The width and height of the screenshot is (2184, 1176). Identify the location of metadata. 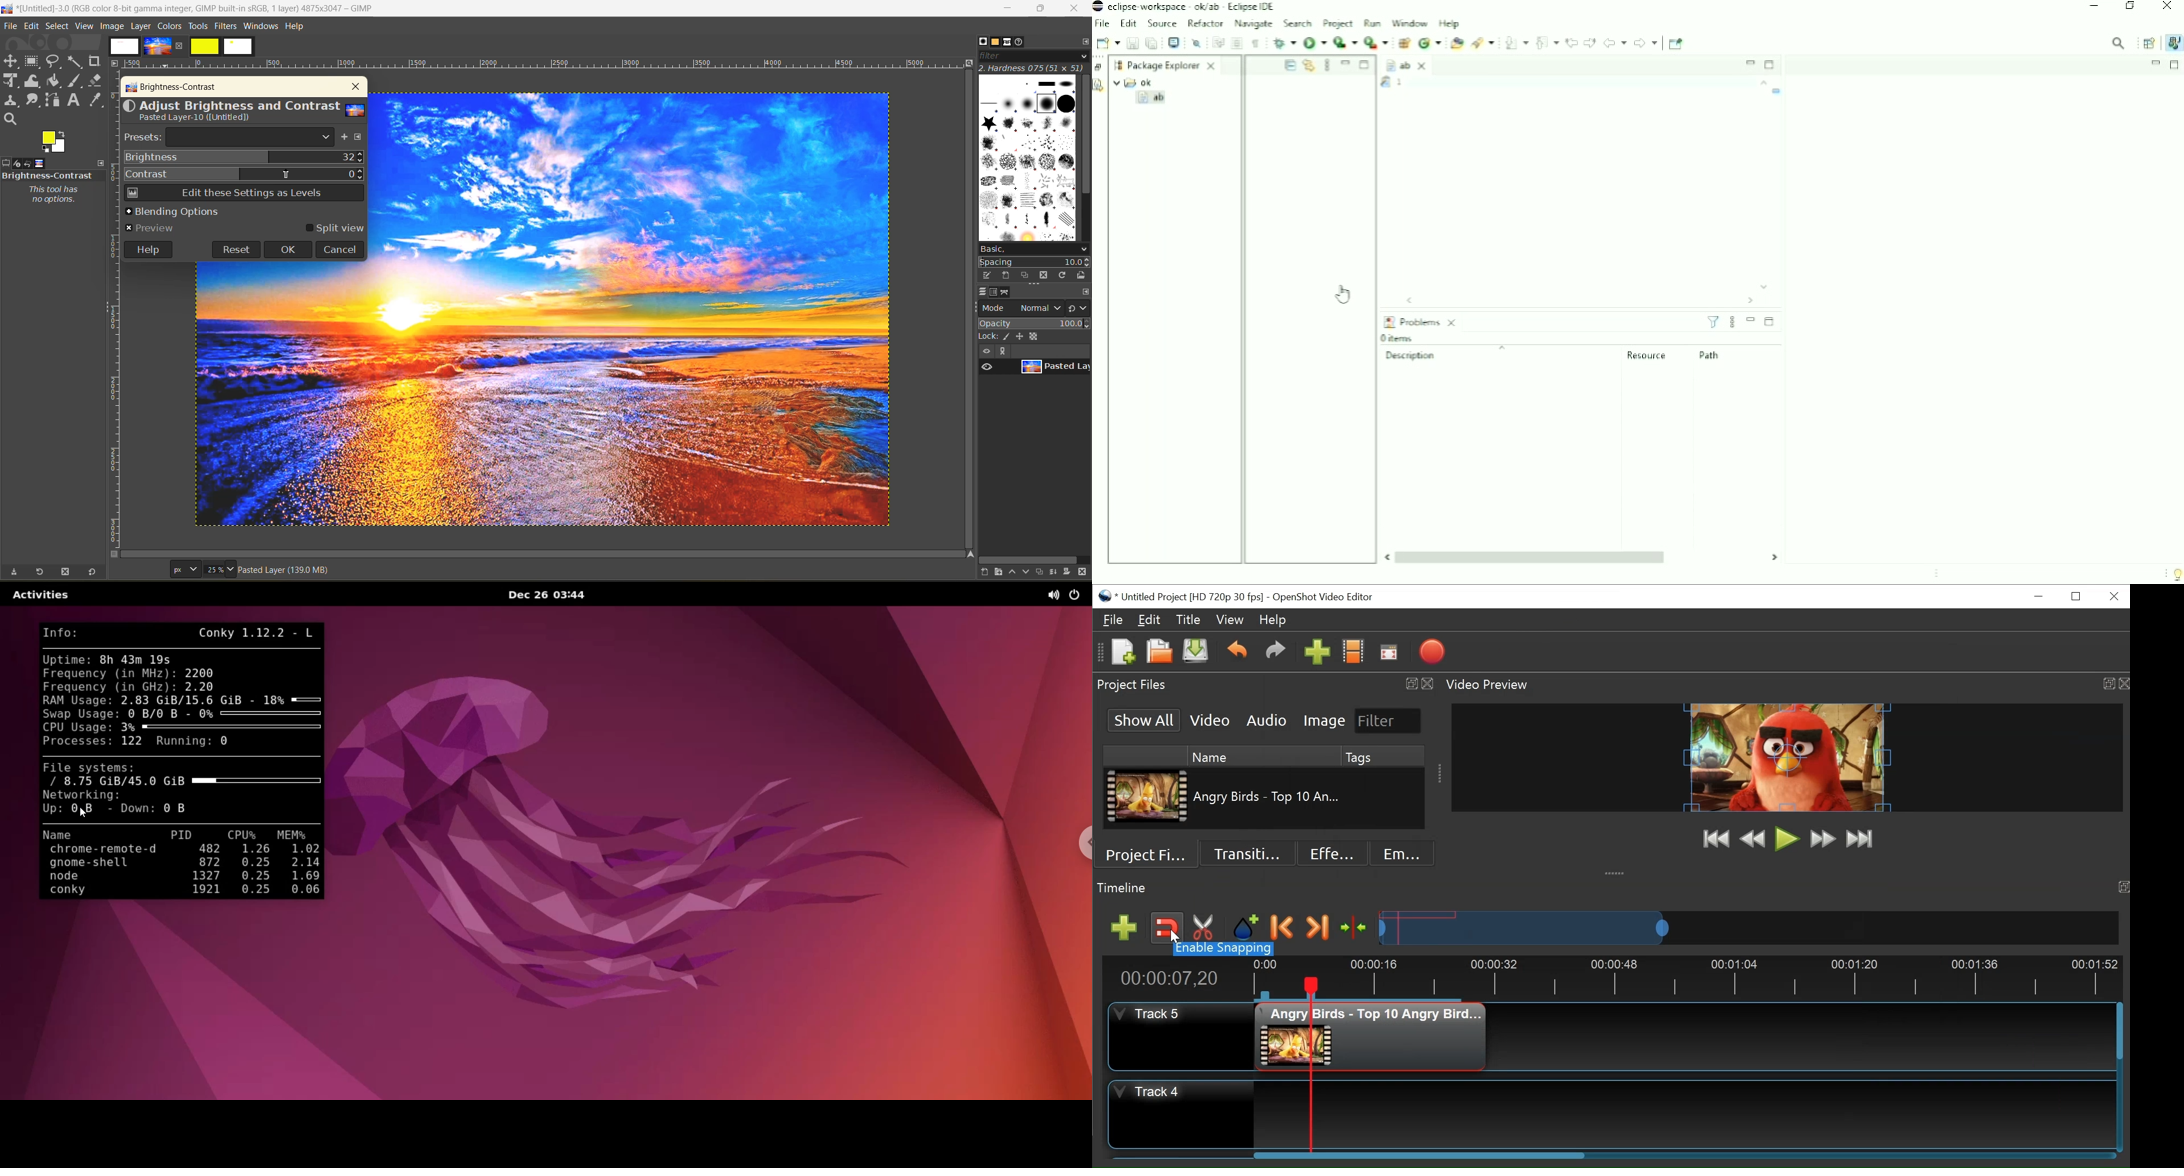
(286, 572).